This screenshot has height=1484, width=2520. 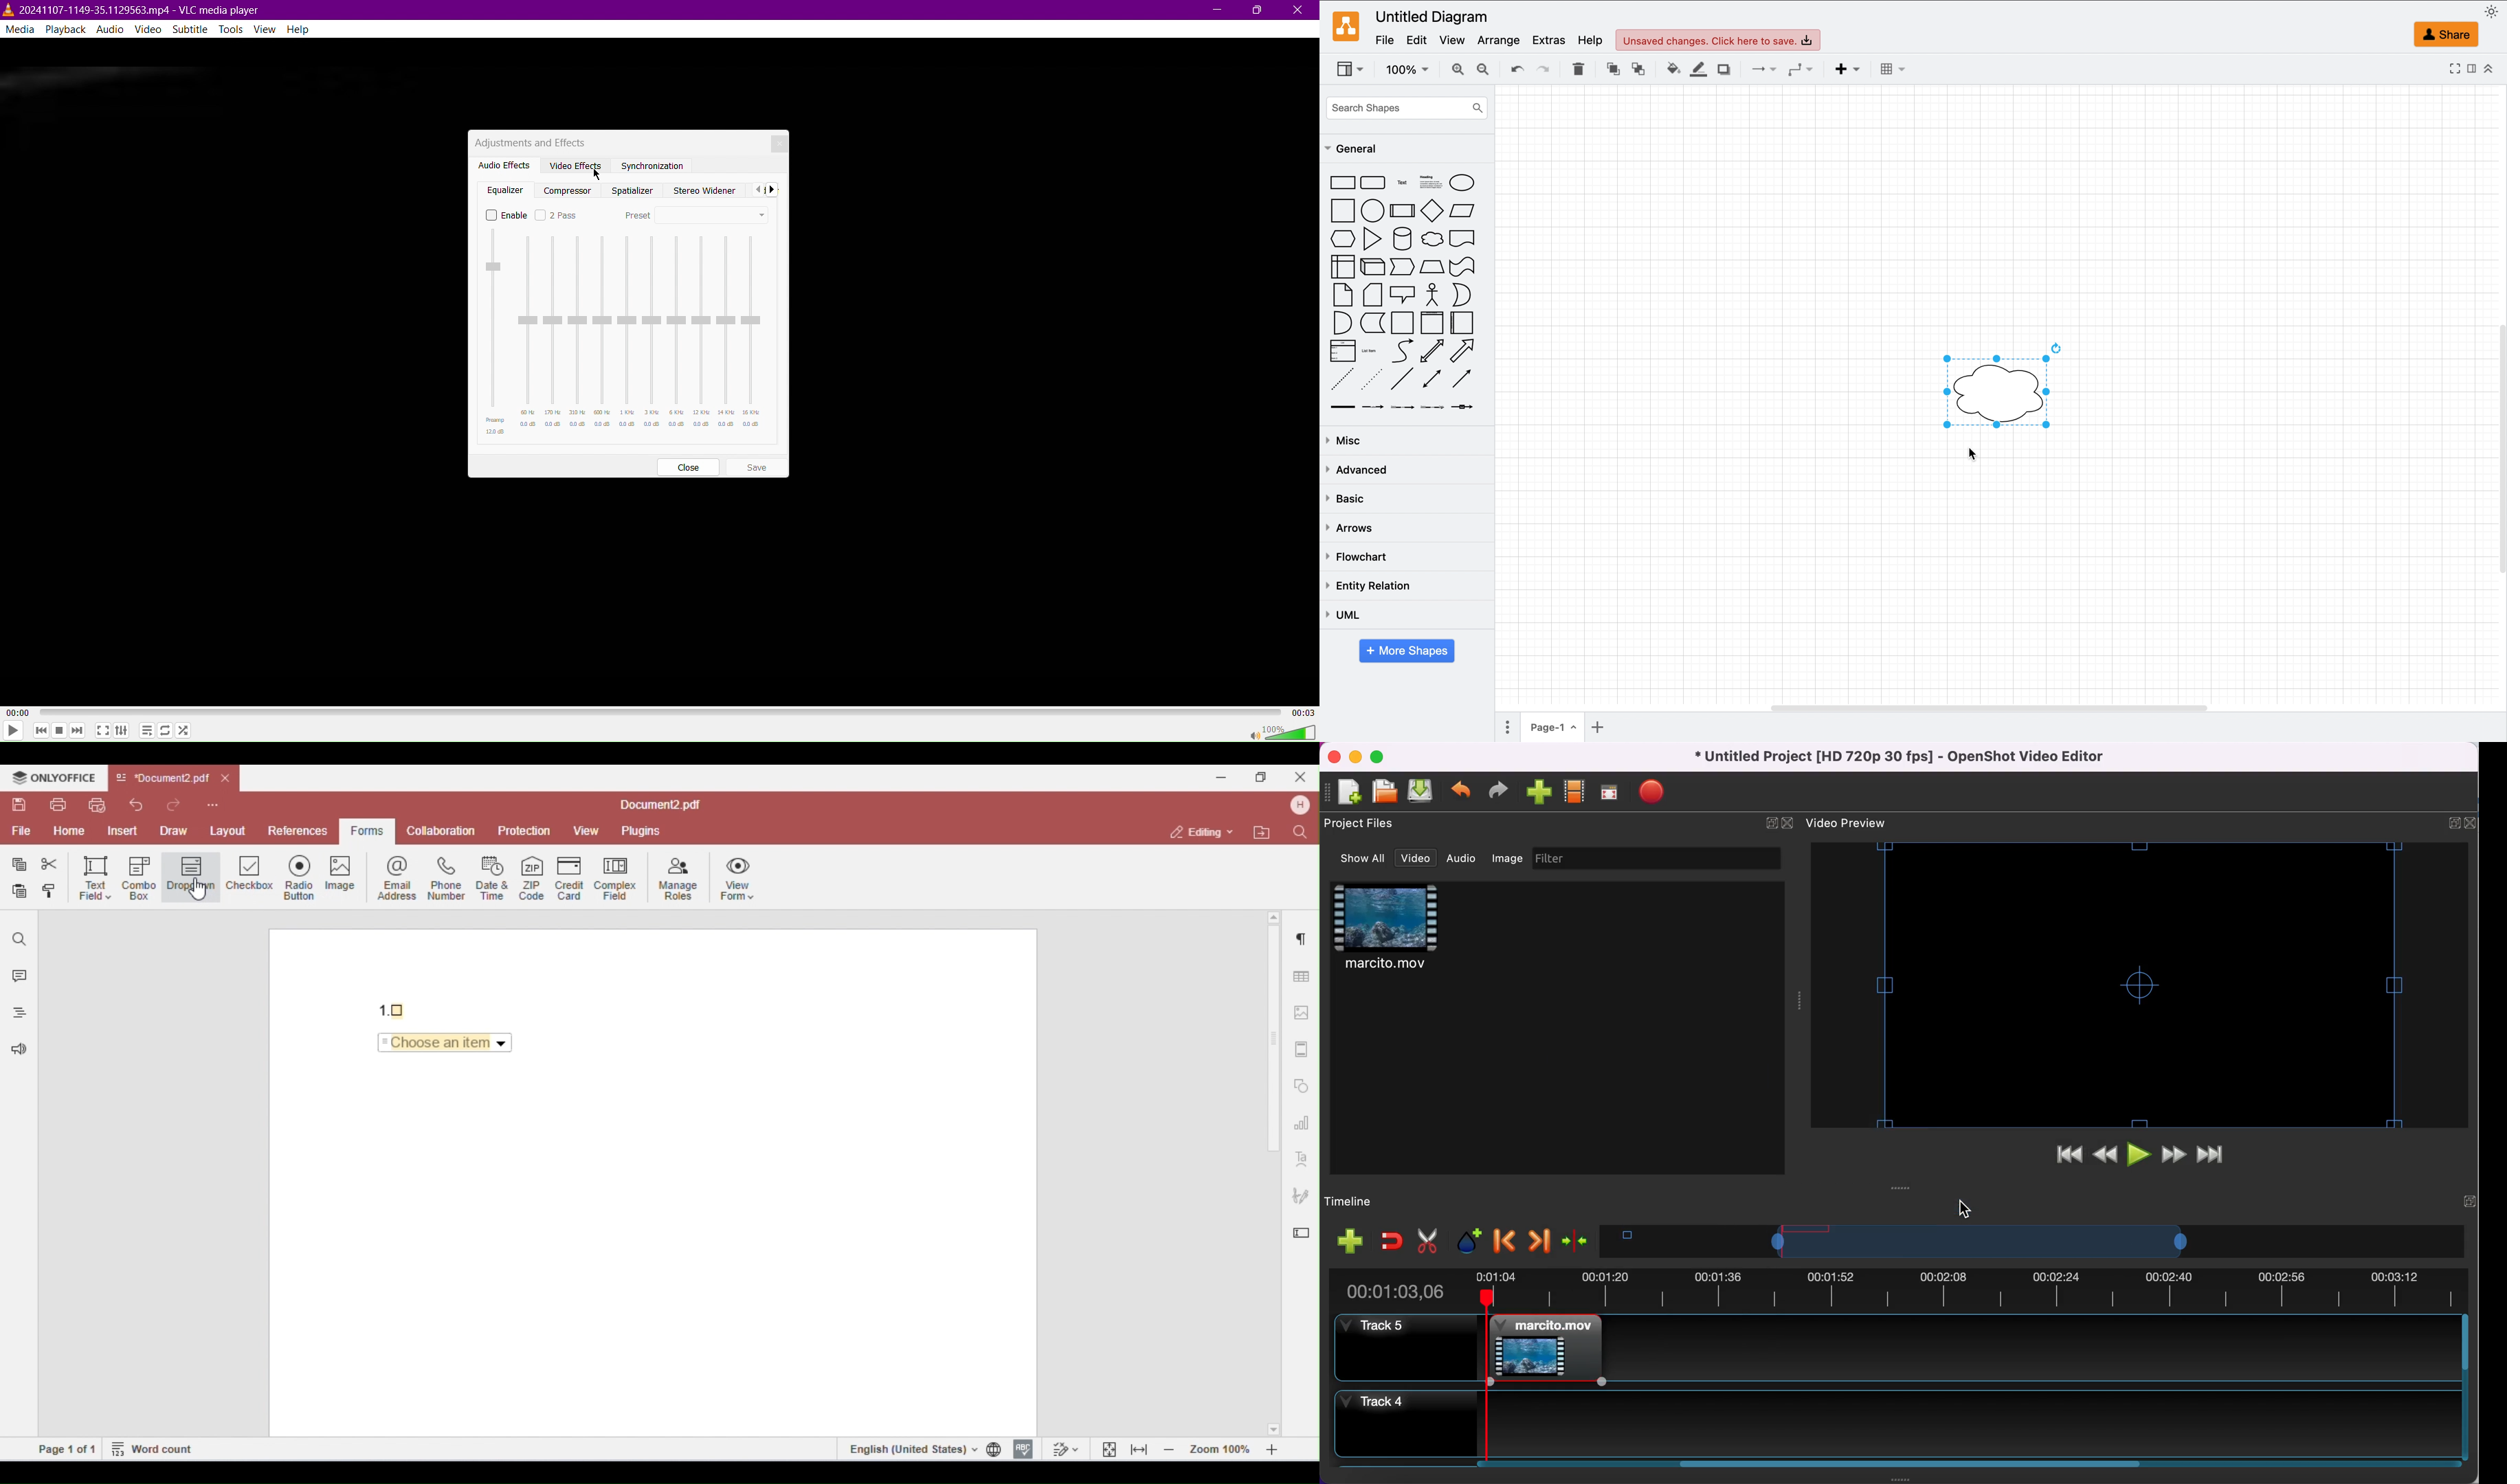 I want to click on directional connector, so click(x=1460, y=380).